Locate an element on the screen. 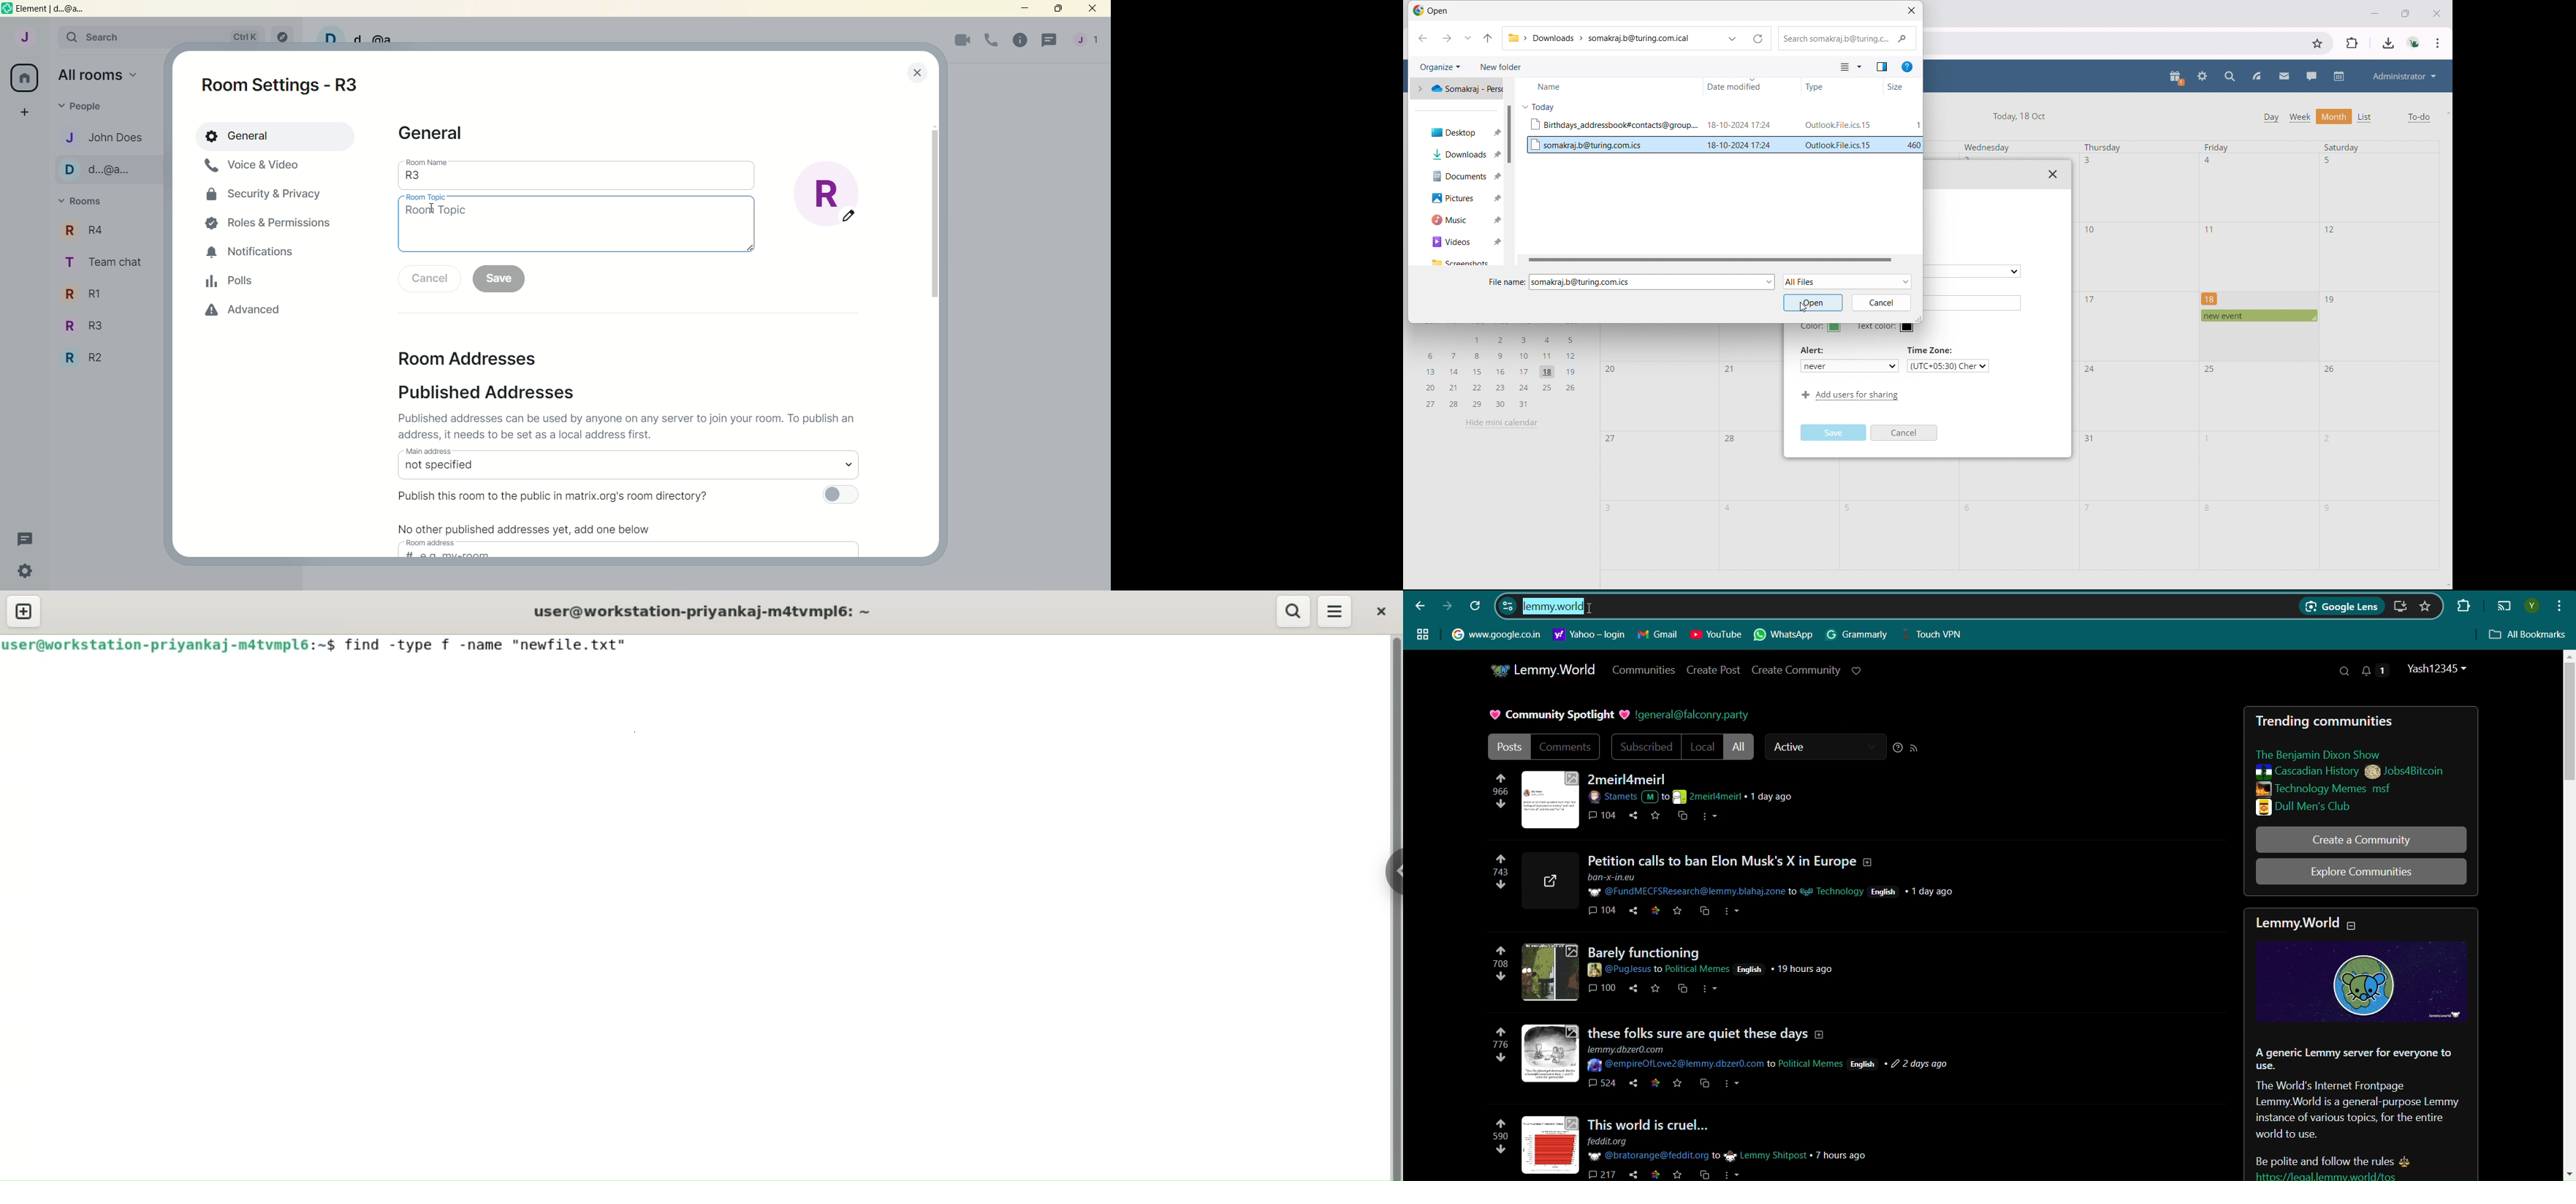 Image resolution: width=2576 pixels, height=1204 pixels. image is located at coordinates (1552, 1147).